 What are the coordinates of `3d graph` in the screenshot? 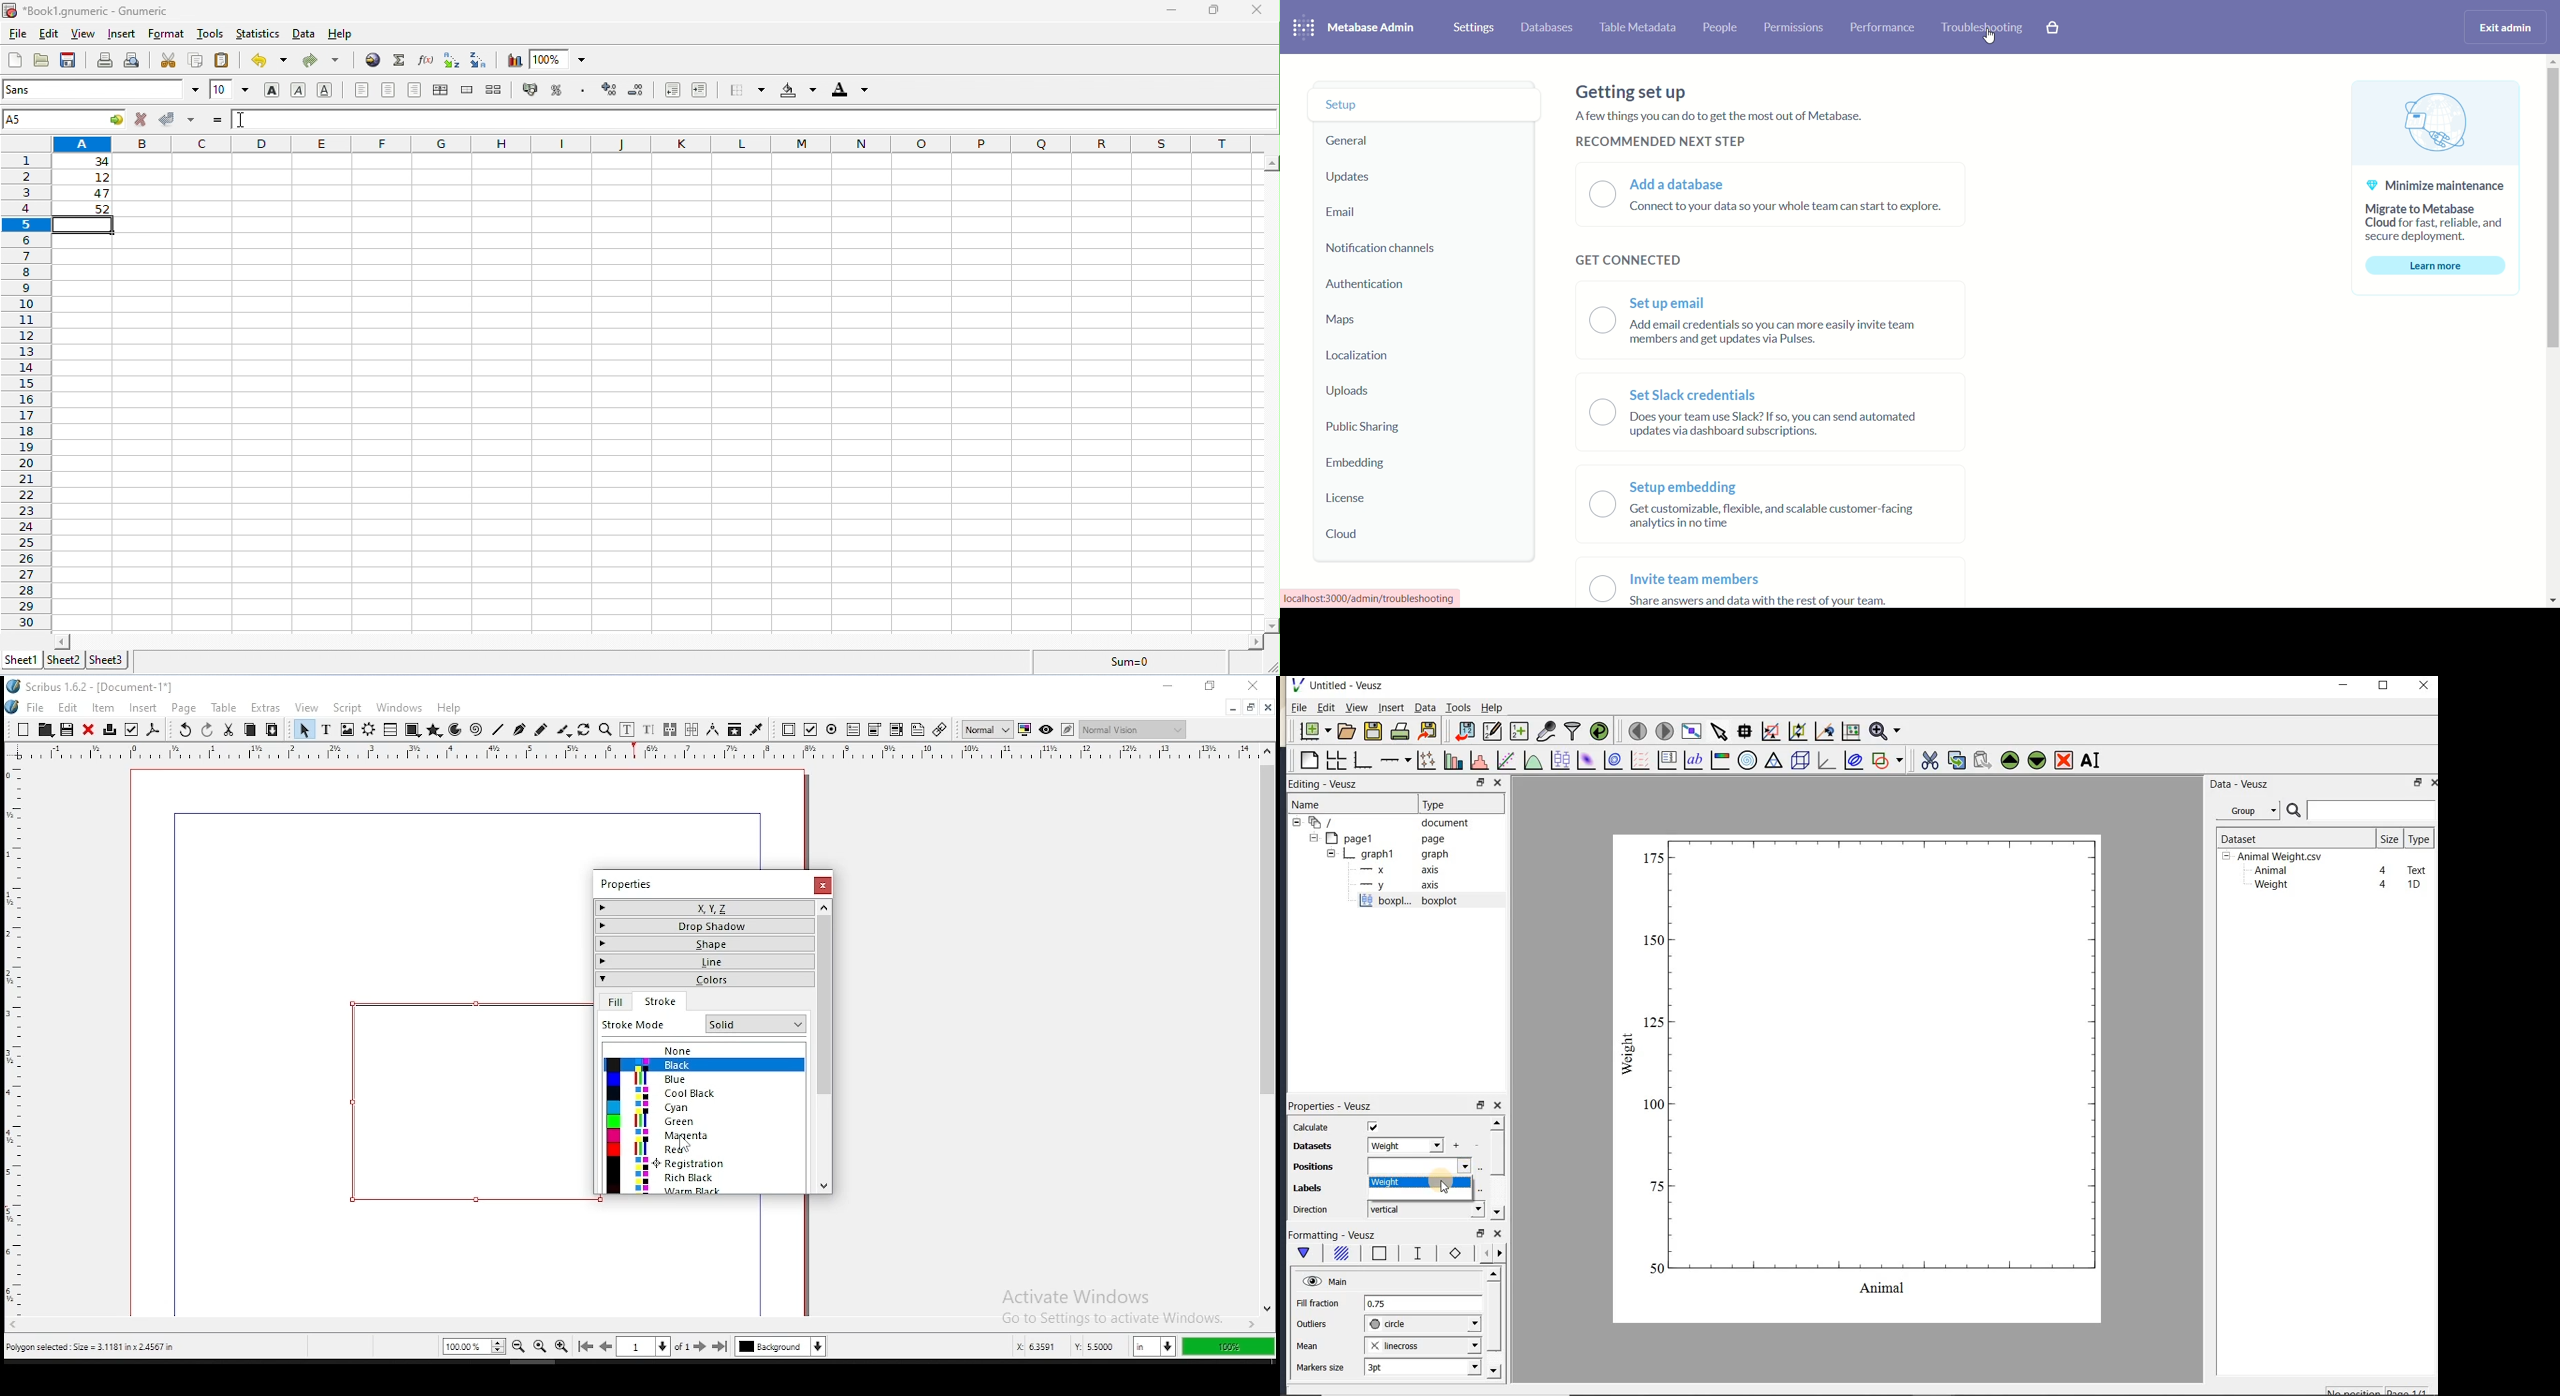 It's located at (1825, 760).